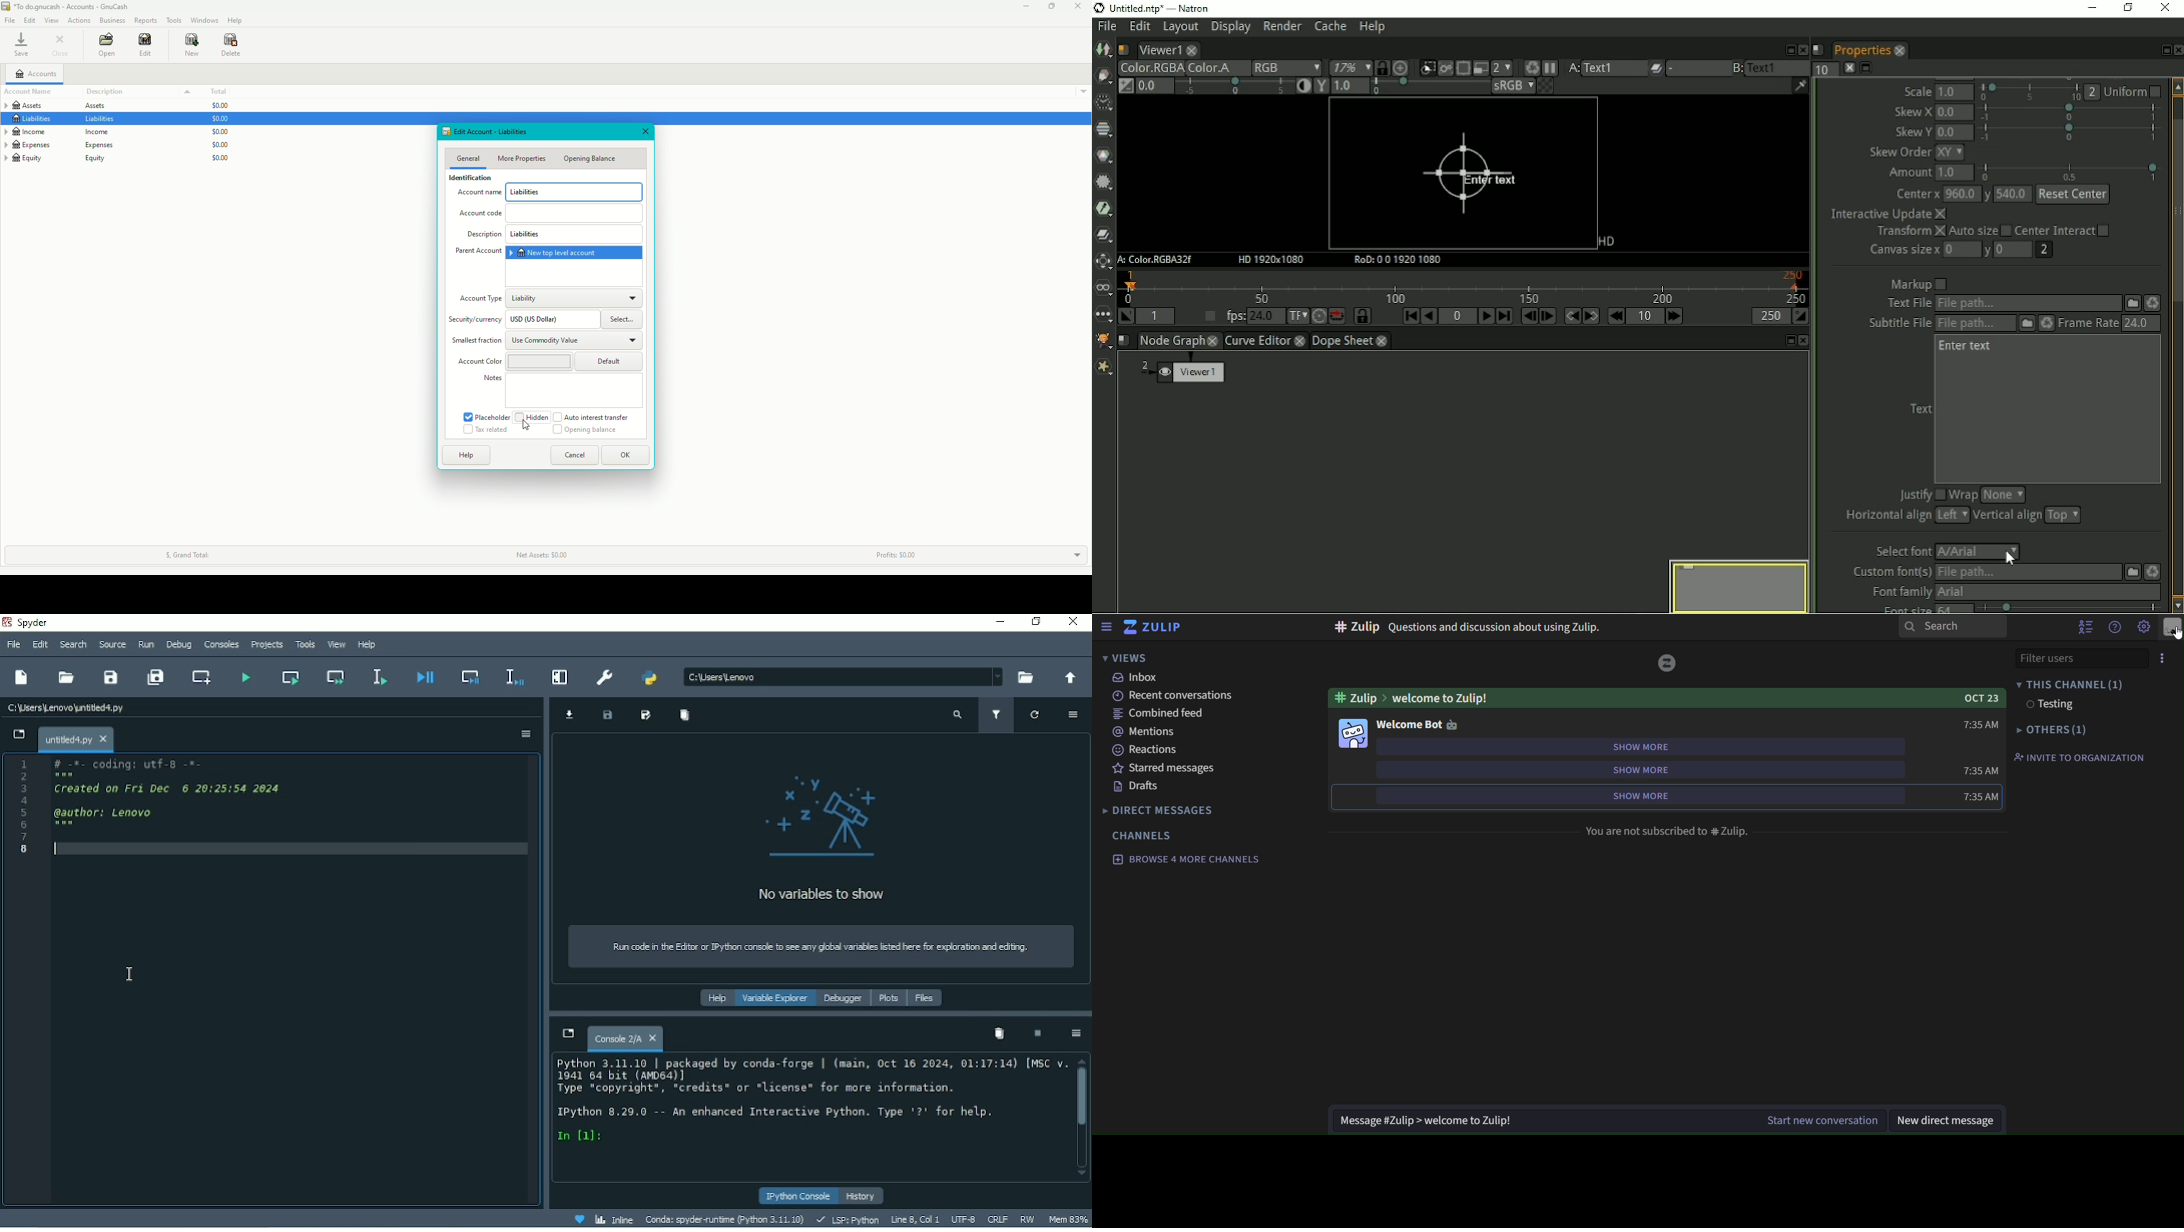 This screenshot has width=2184, height=1232. What do you see at coordinates (1919, 284) in the screenshot?
I see `Markup` at bounding box center [1919, 284].